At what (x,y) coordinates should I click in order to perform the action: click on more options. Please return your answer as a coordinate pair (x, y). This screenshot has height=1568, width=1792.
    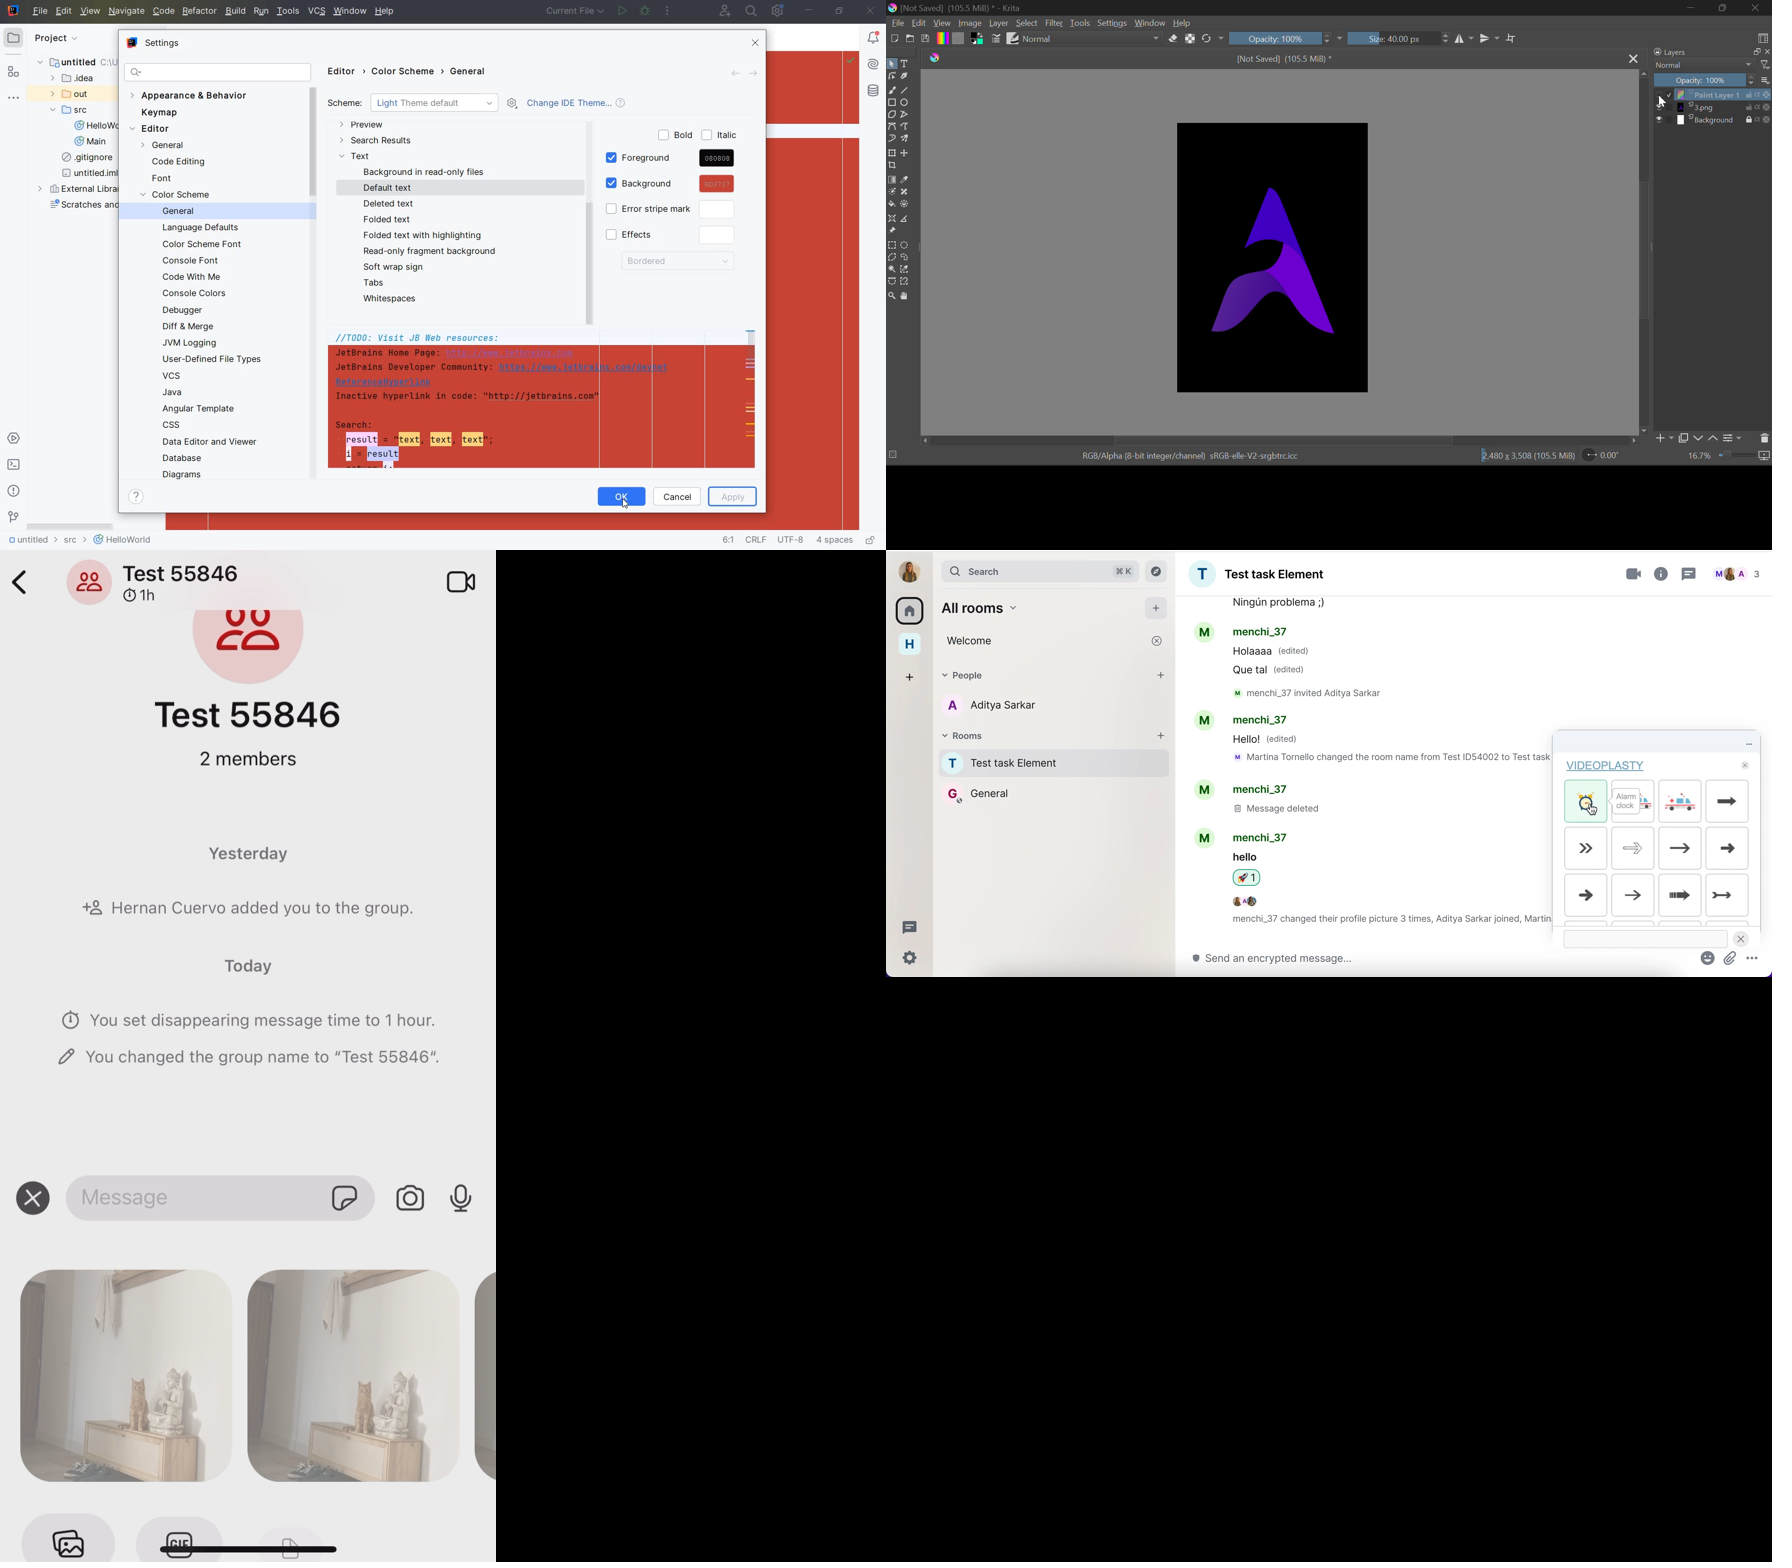
    Looking at the image, I should click on (1752, 959).